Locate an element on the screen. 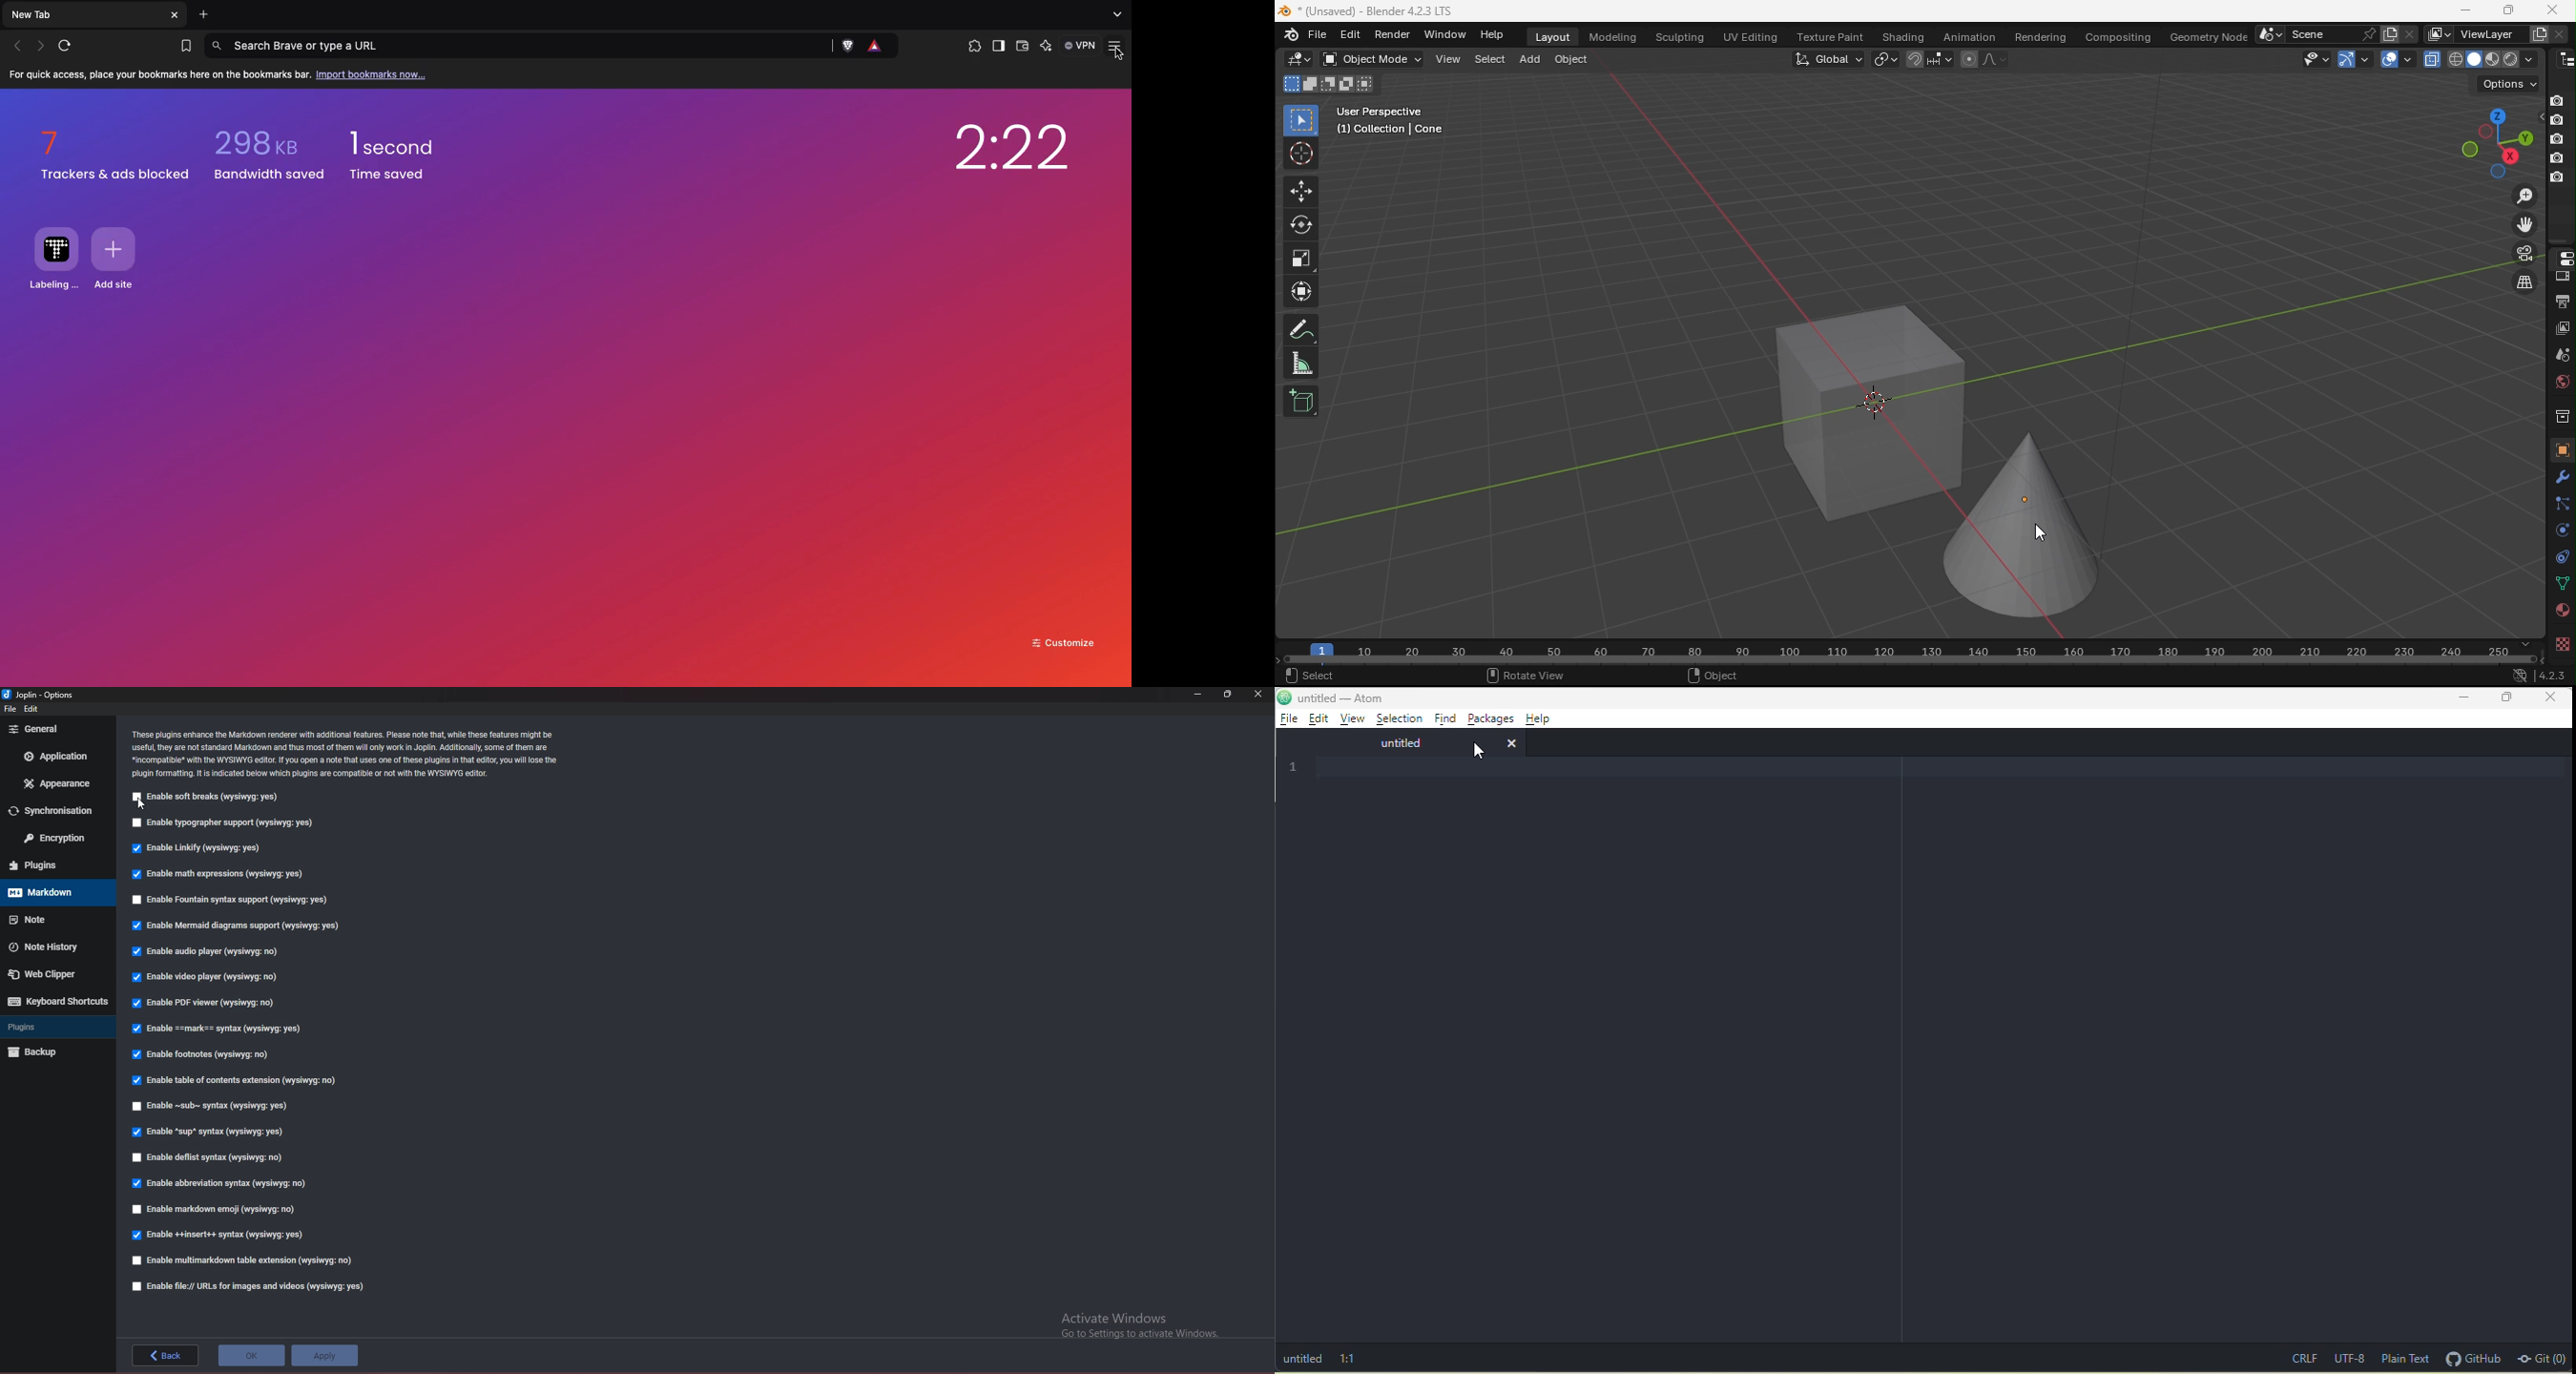  appearance is located at coordinates (57, 783).